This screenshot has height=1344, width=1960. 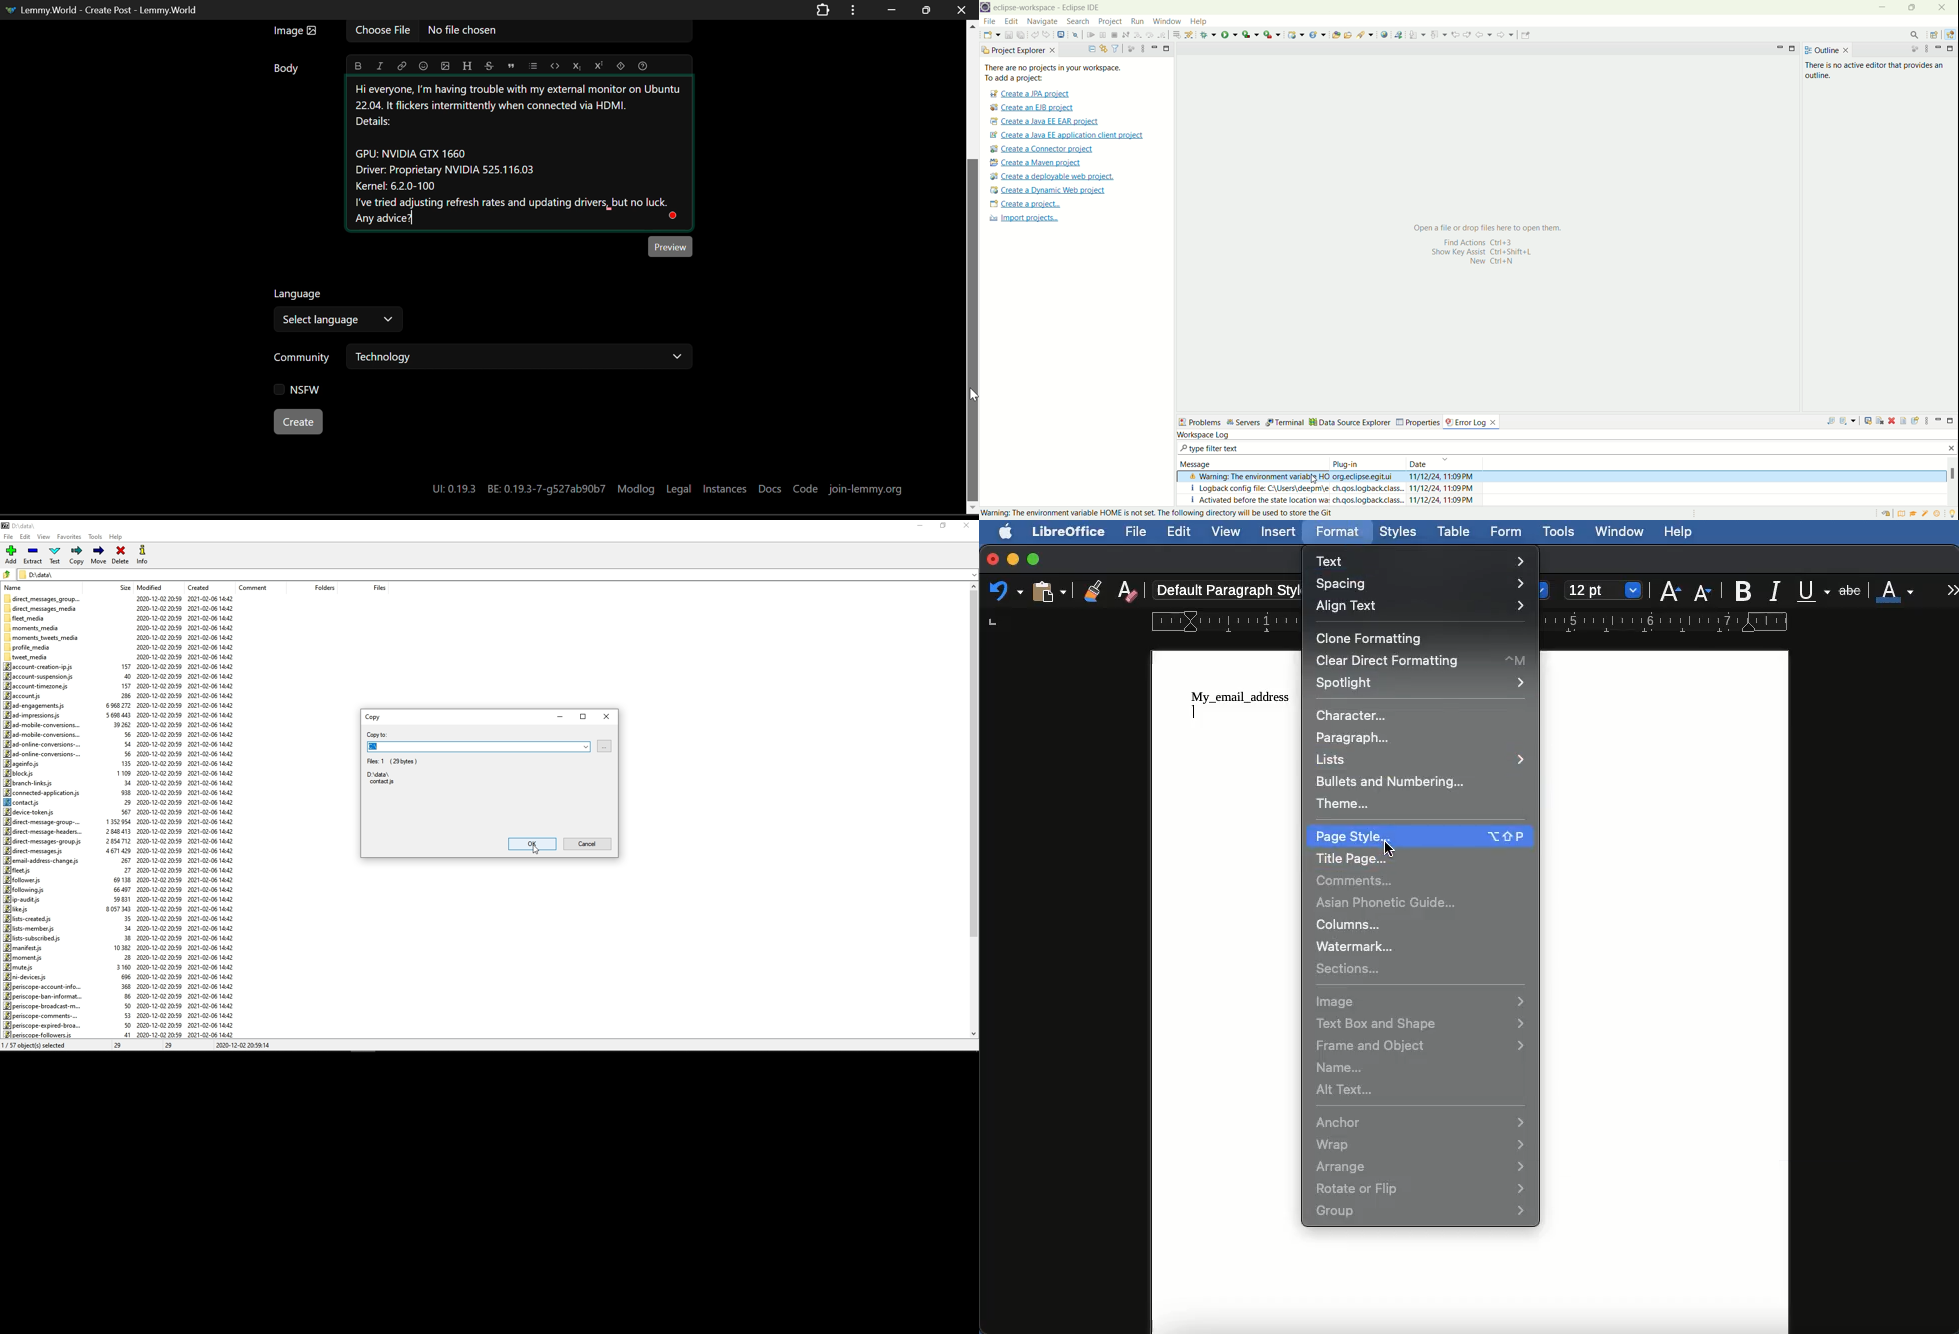 What do you see at coordinates (377, 733) in the screenshot?
I see `copy to` at bounding box center [377, 733].